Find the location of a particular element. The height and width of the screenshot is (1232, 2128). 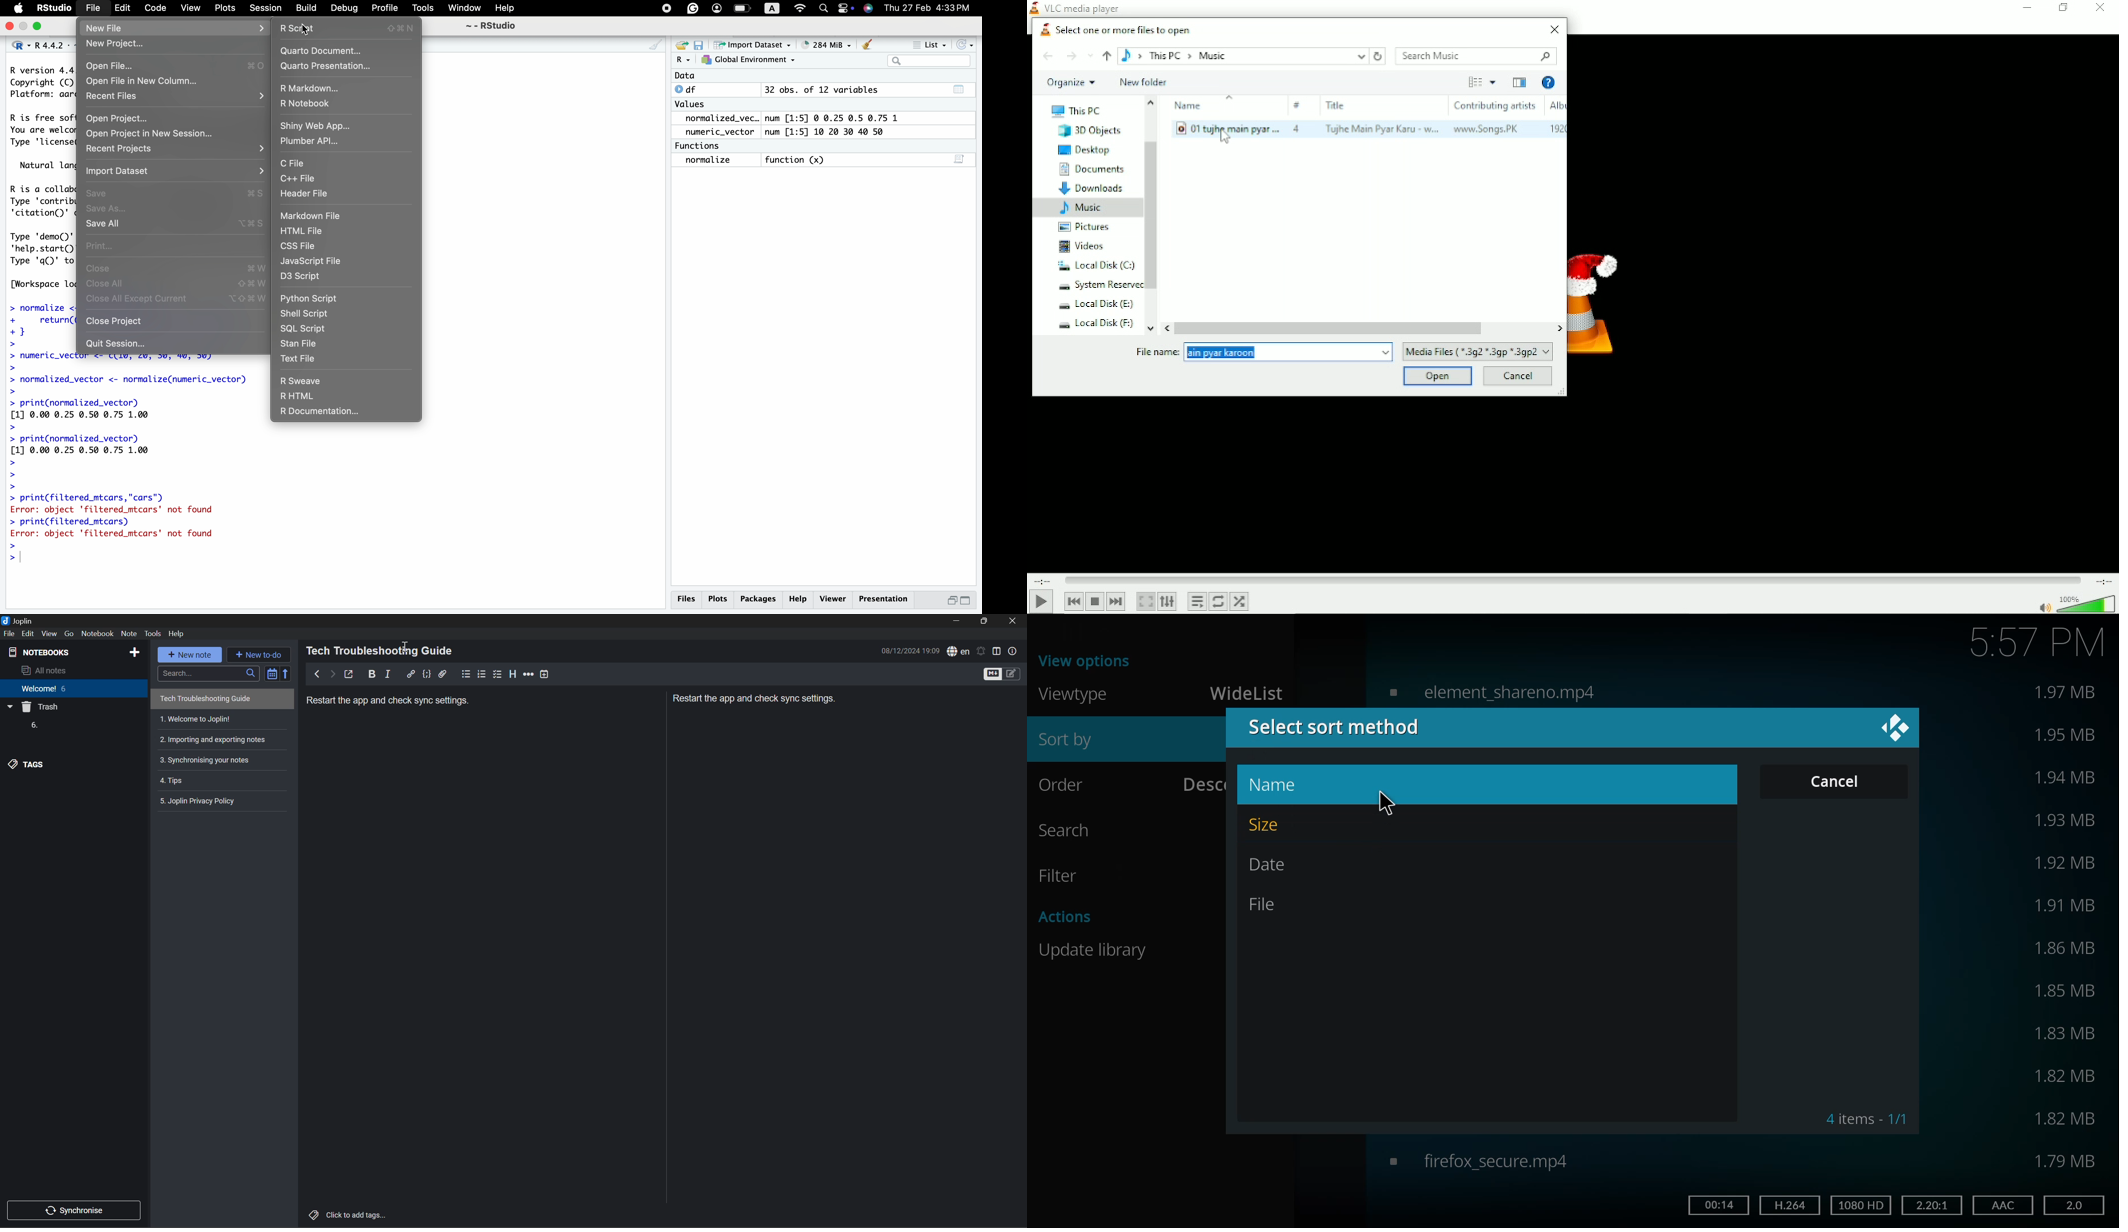

CURSOR is located at coordinates (306, 30).